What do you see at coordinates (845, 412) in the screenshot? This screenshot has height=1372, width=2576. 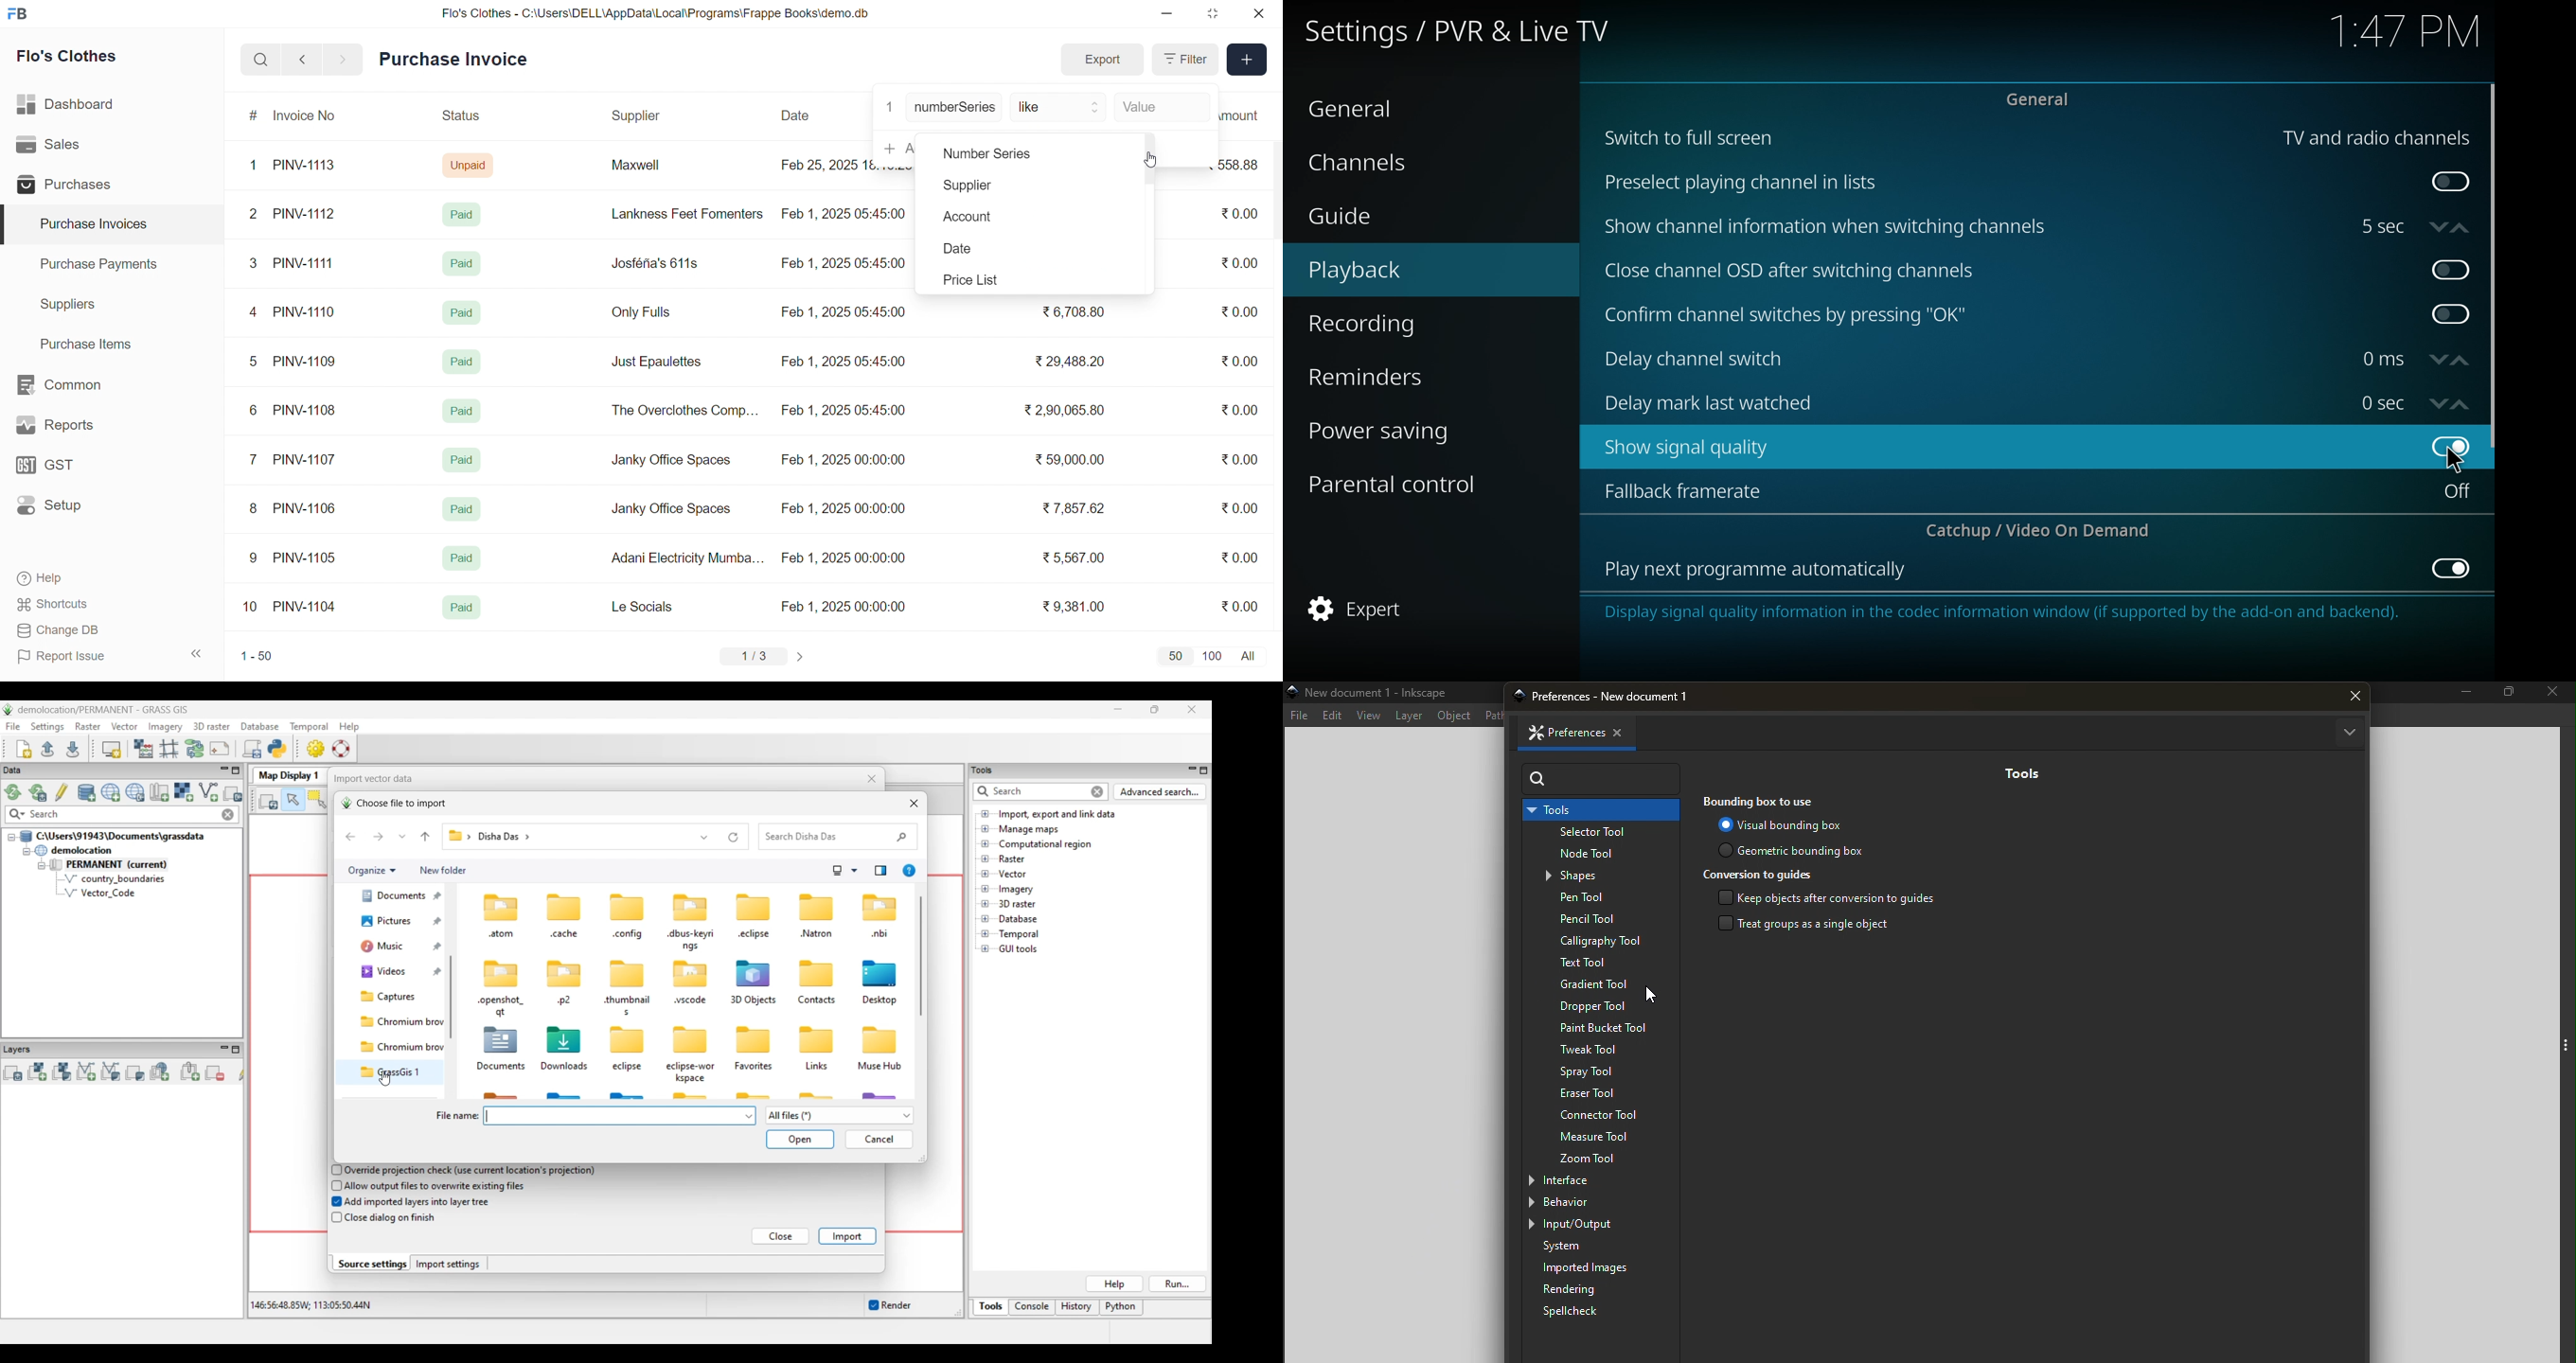 I see `Feb 1, 2025 05:45:00` at bounding box center [845, 412].